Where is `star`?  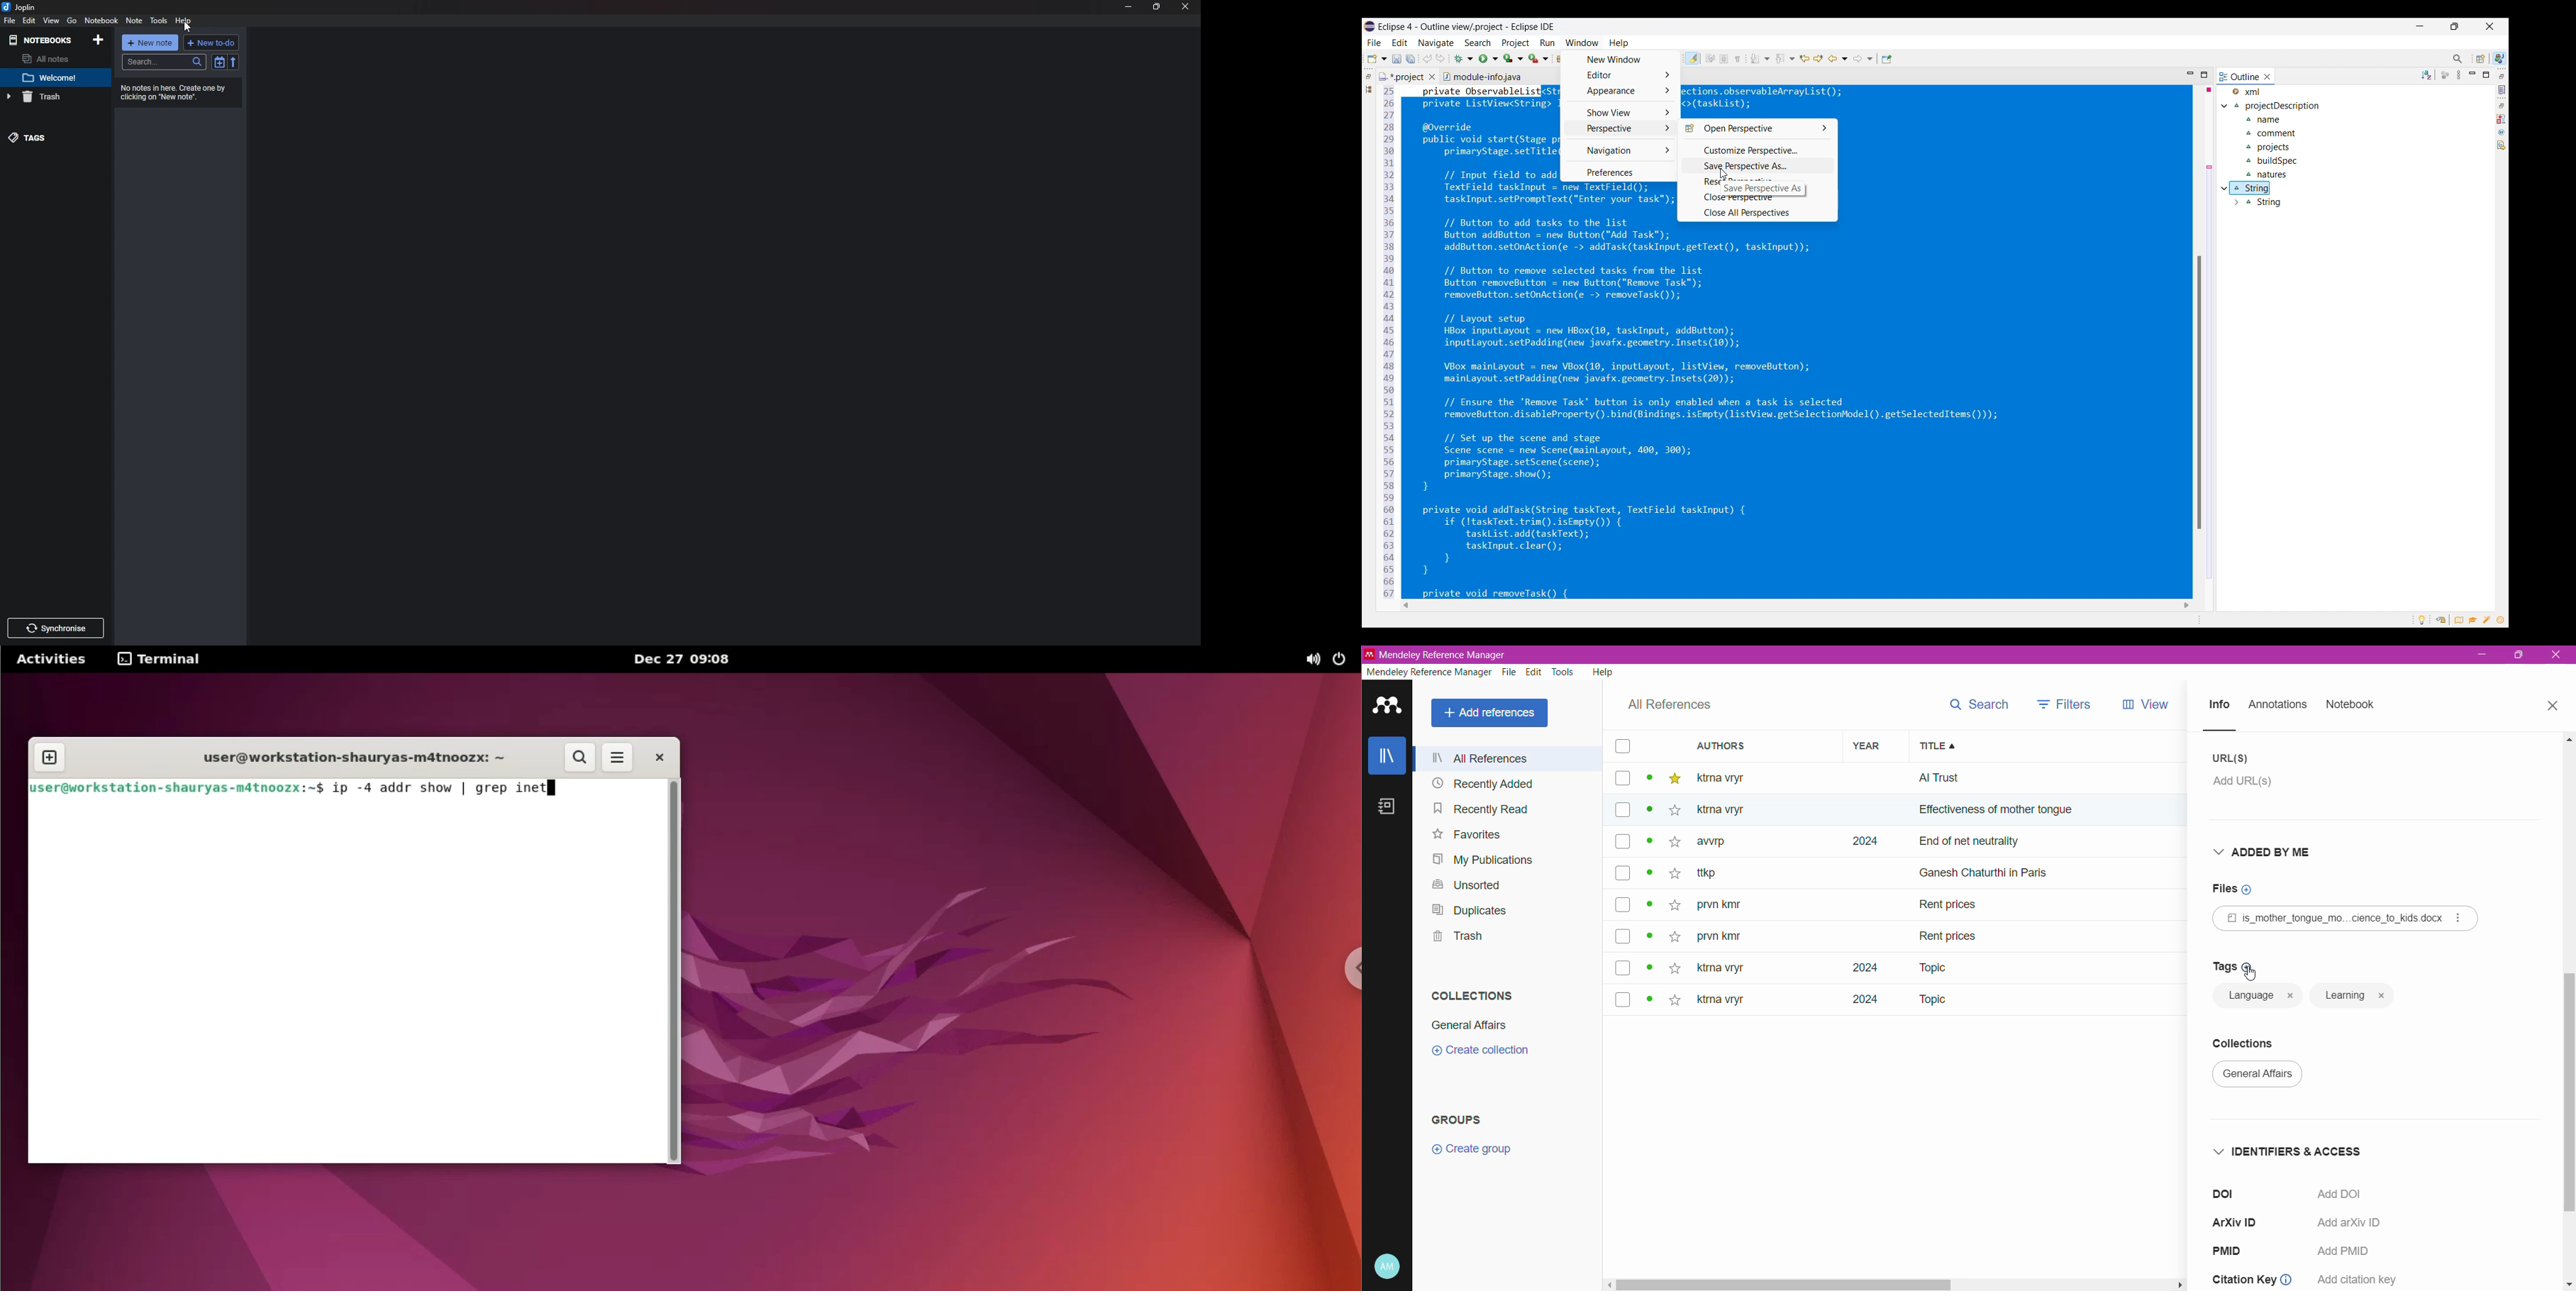 star is located at coordinates (1671, 846).